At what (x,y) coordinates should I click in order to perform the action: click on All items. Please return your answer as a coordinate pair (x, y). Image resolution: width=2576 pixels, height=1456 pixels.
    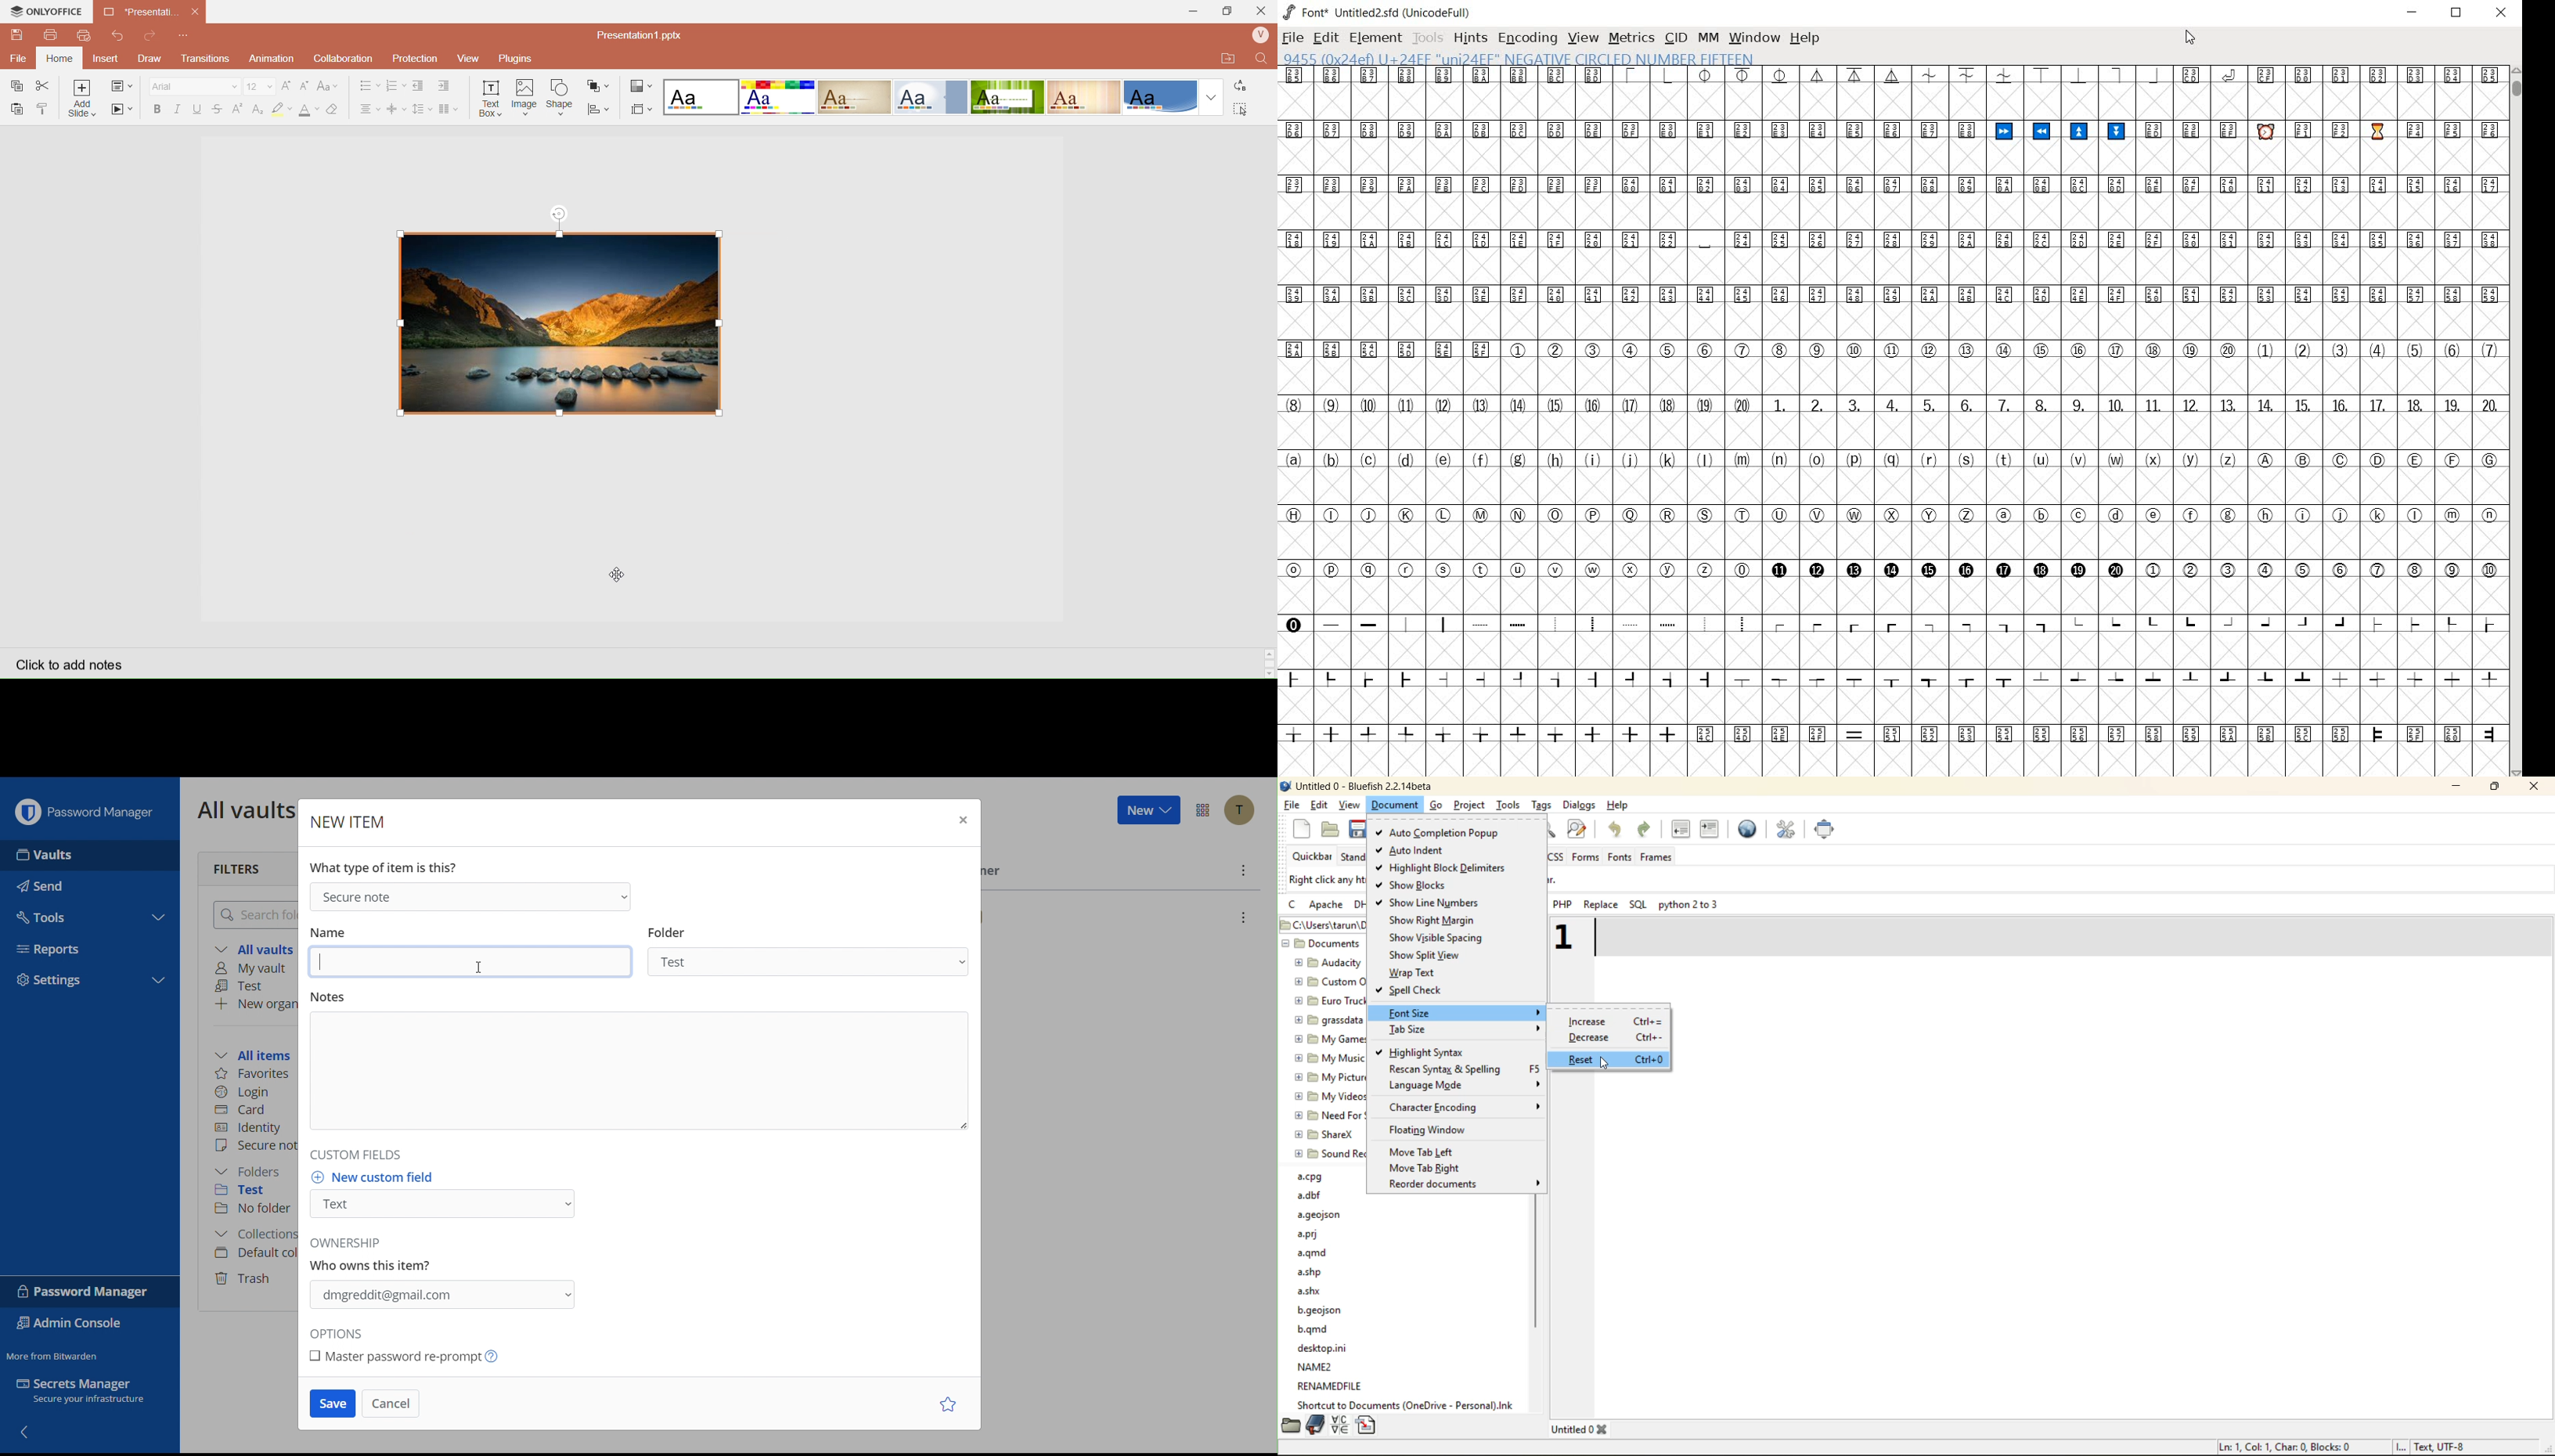
    Looking at the image, I should click on (257, 1054).